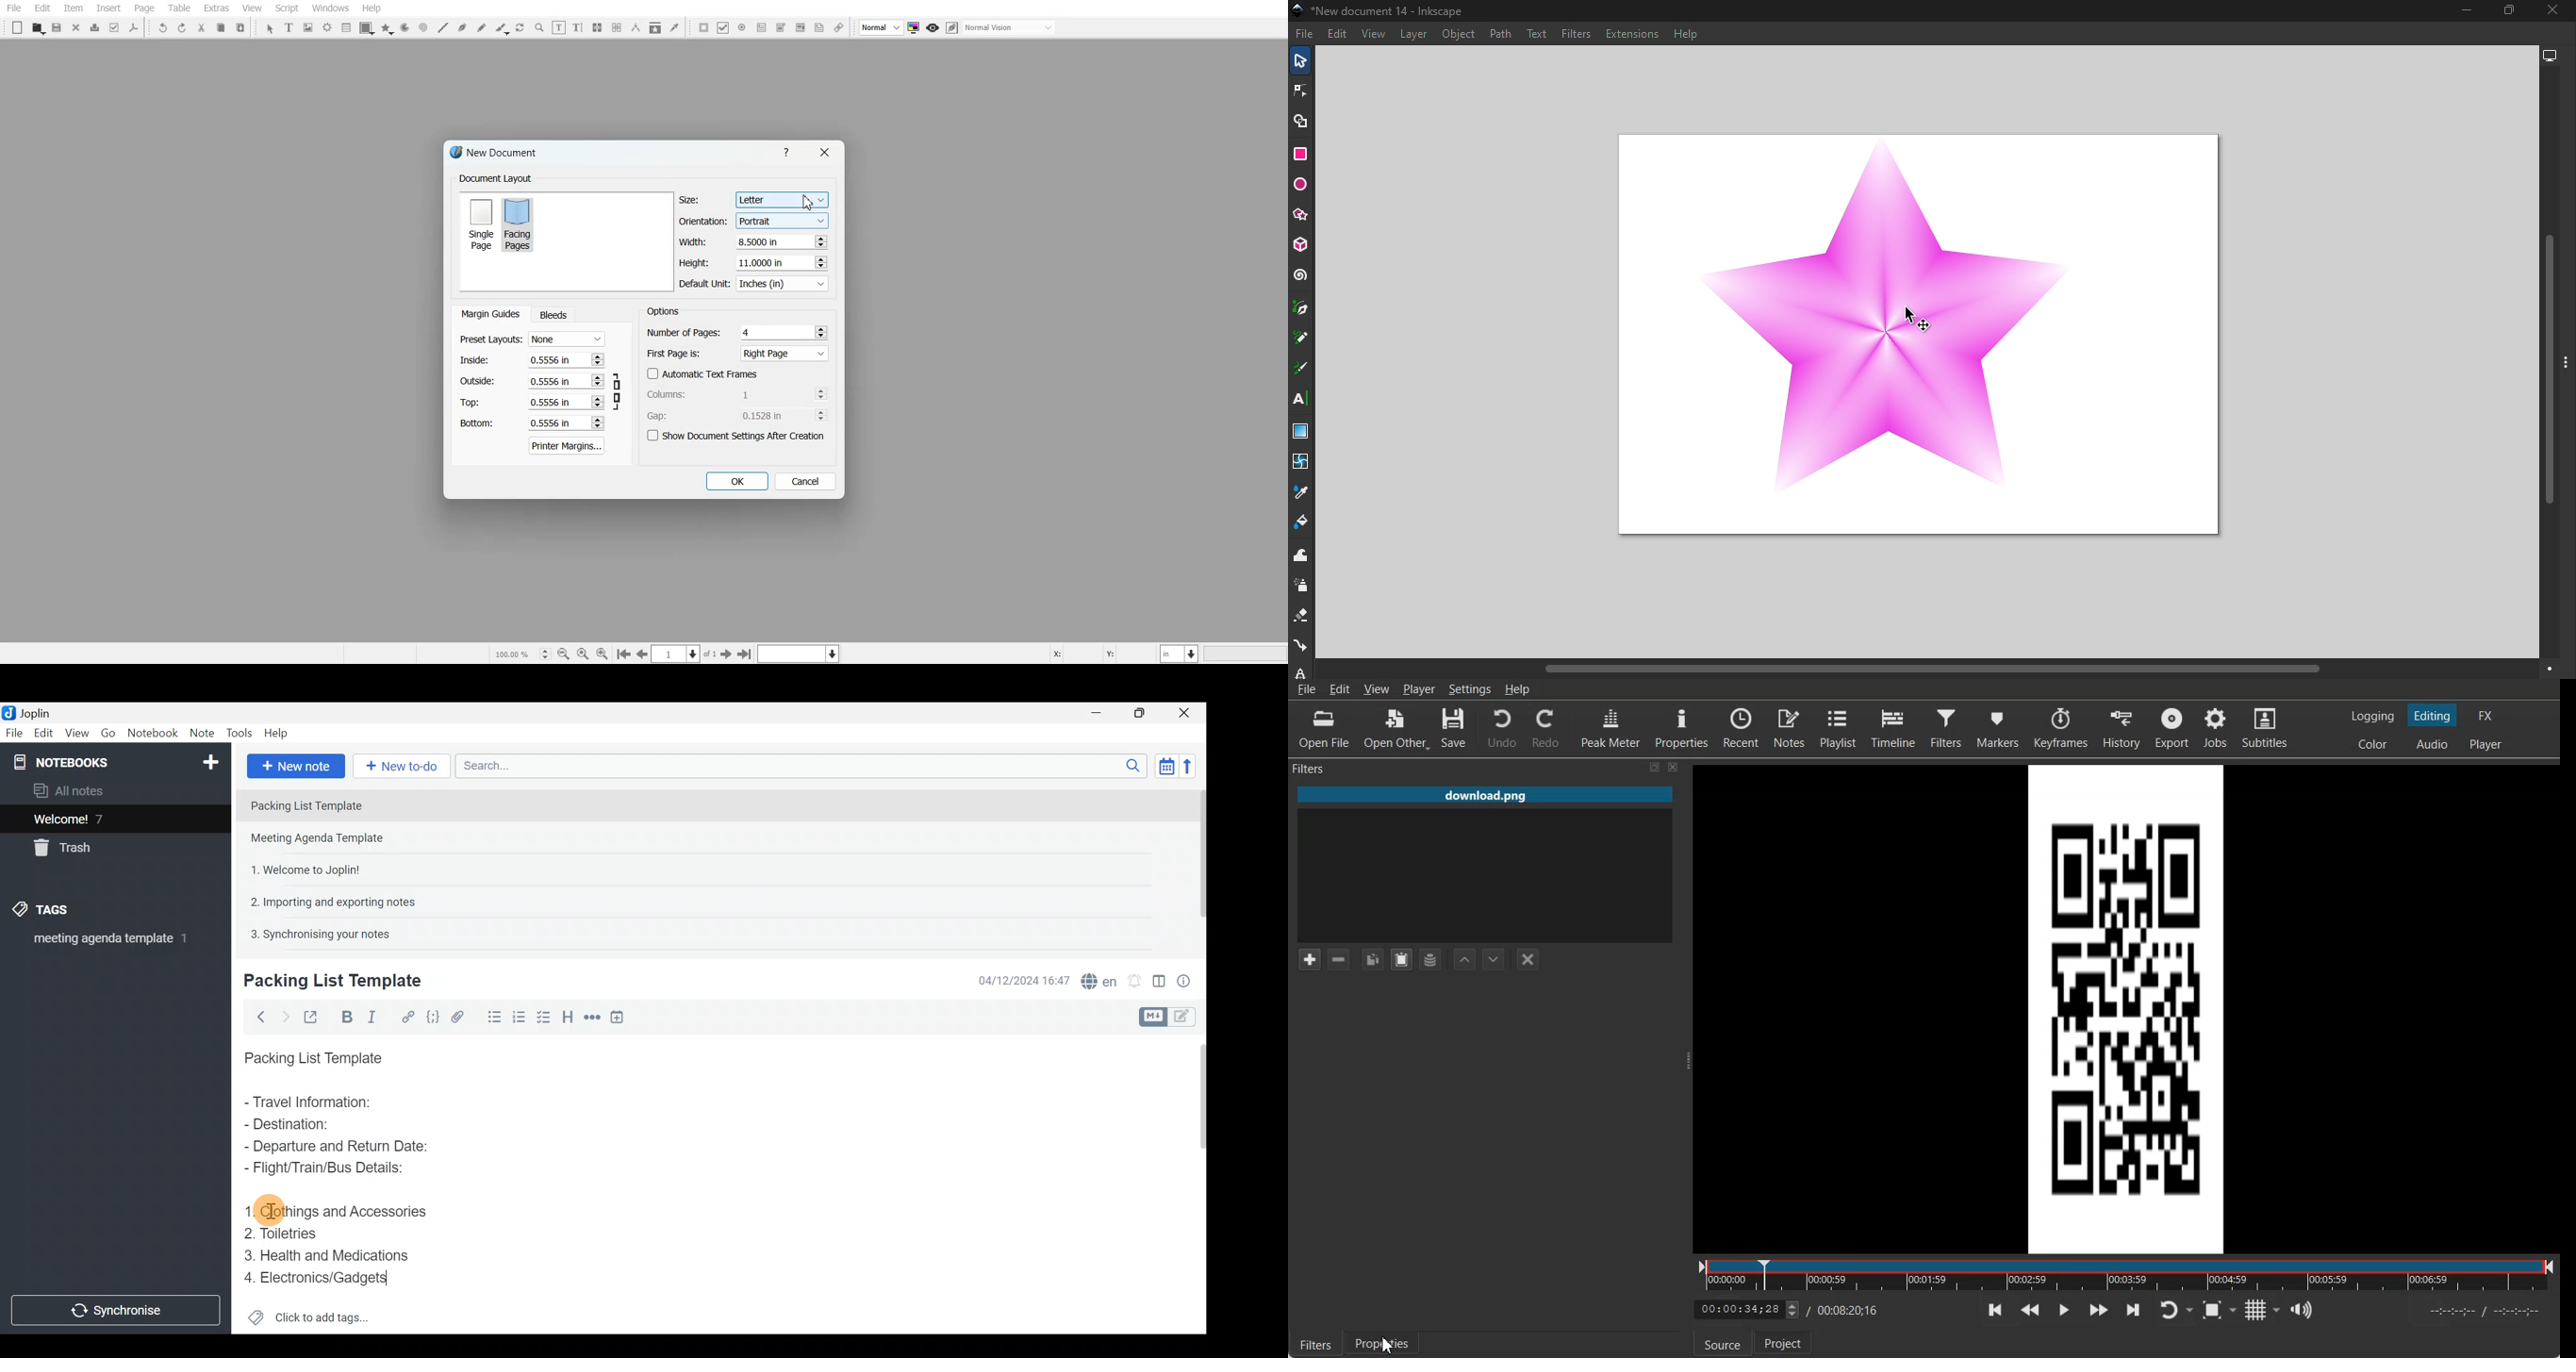  What do you see at coordinates (1302, 399) in the screenshot?
I see `Text tool` at bounding box center [1302, 399].